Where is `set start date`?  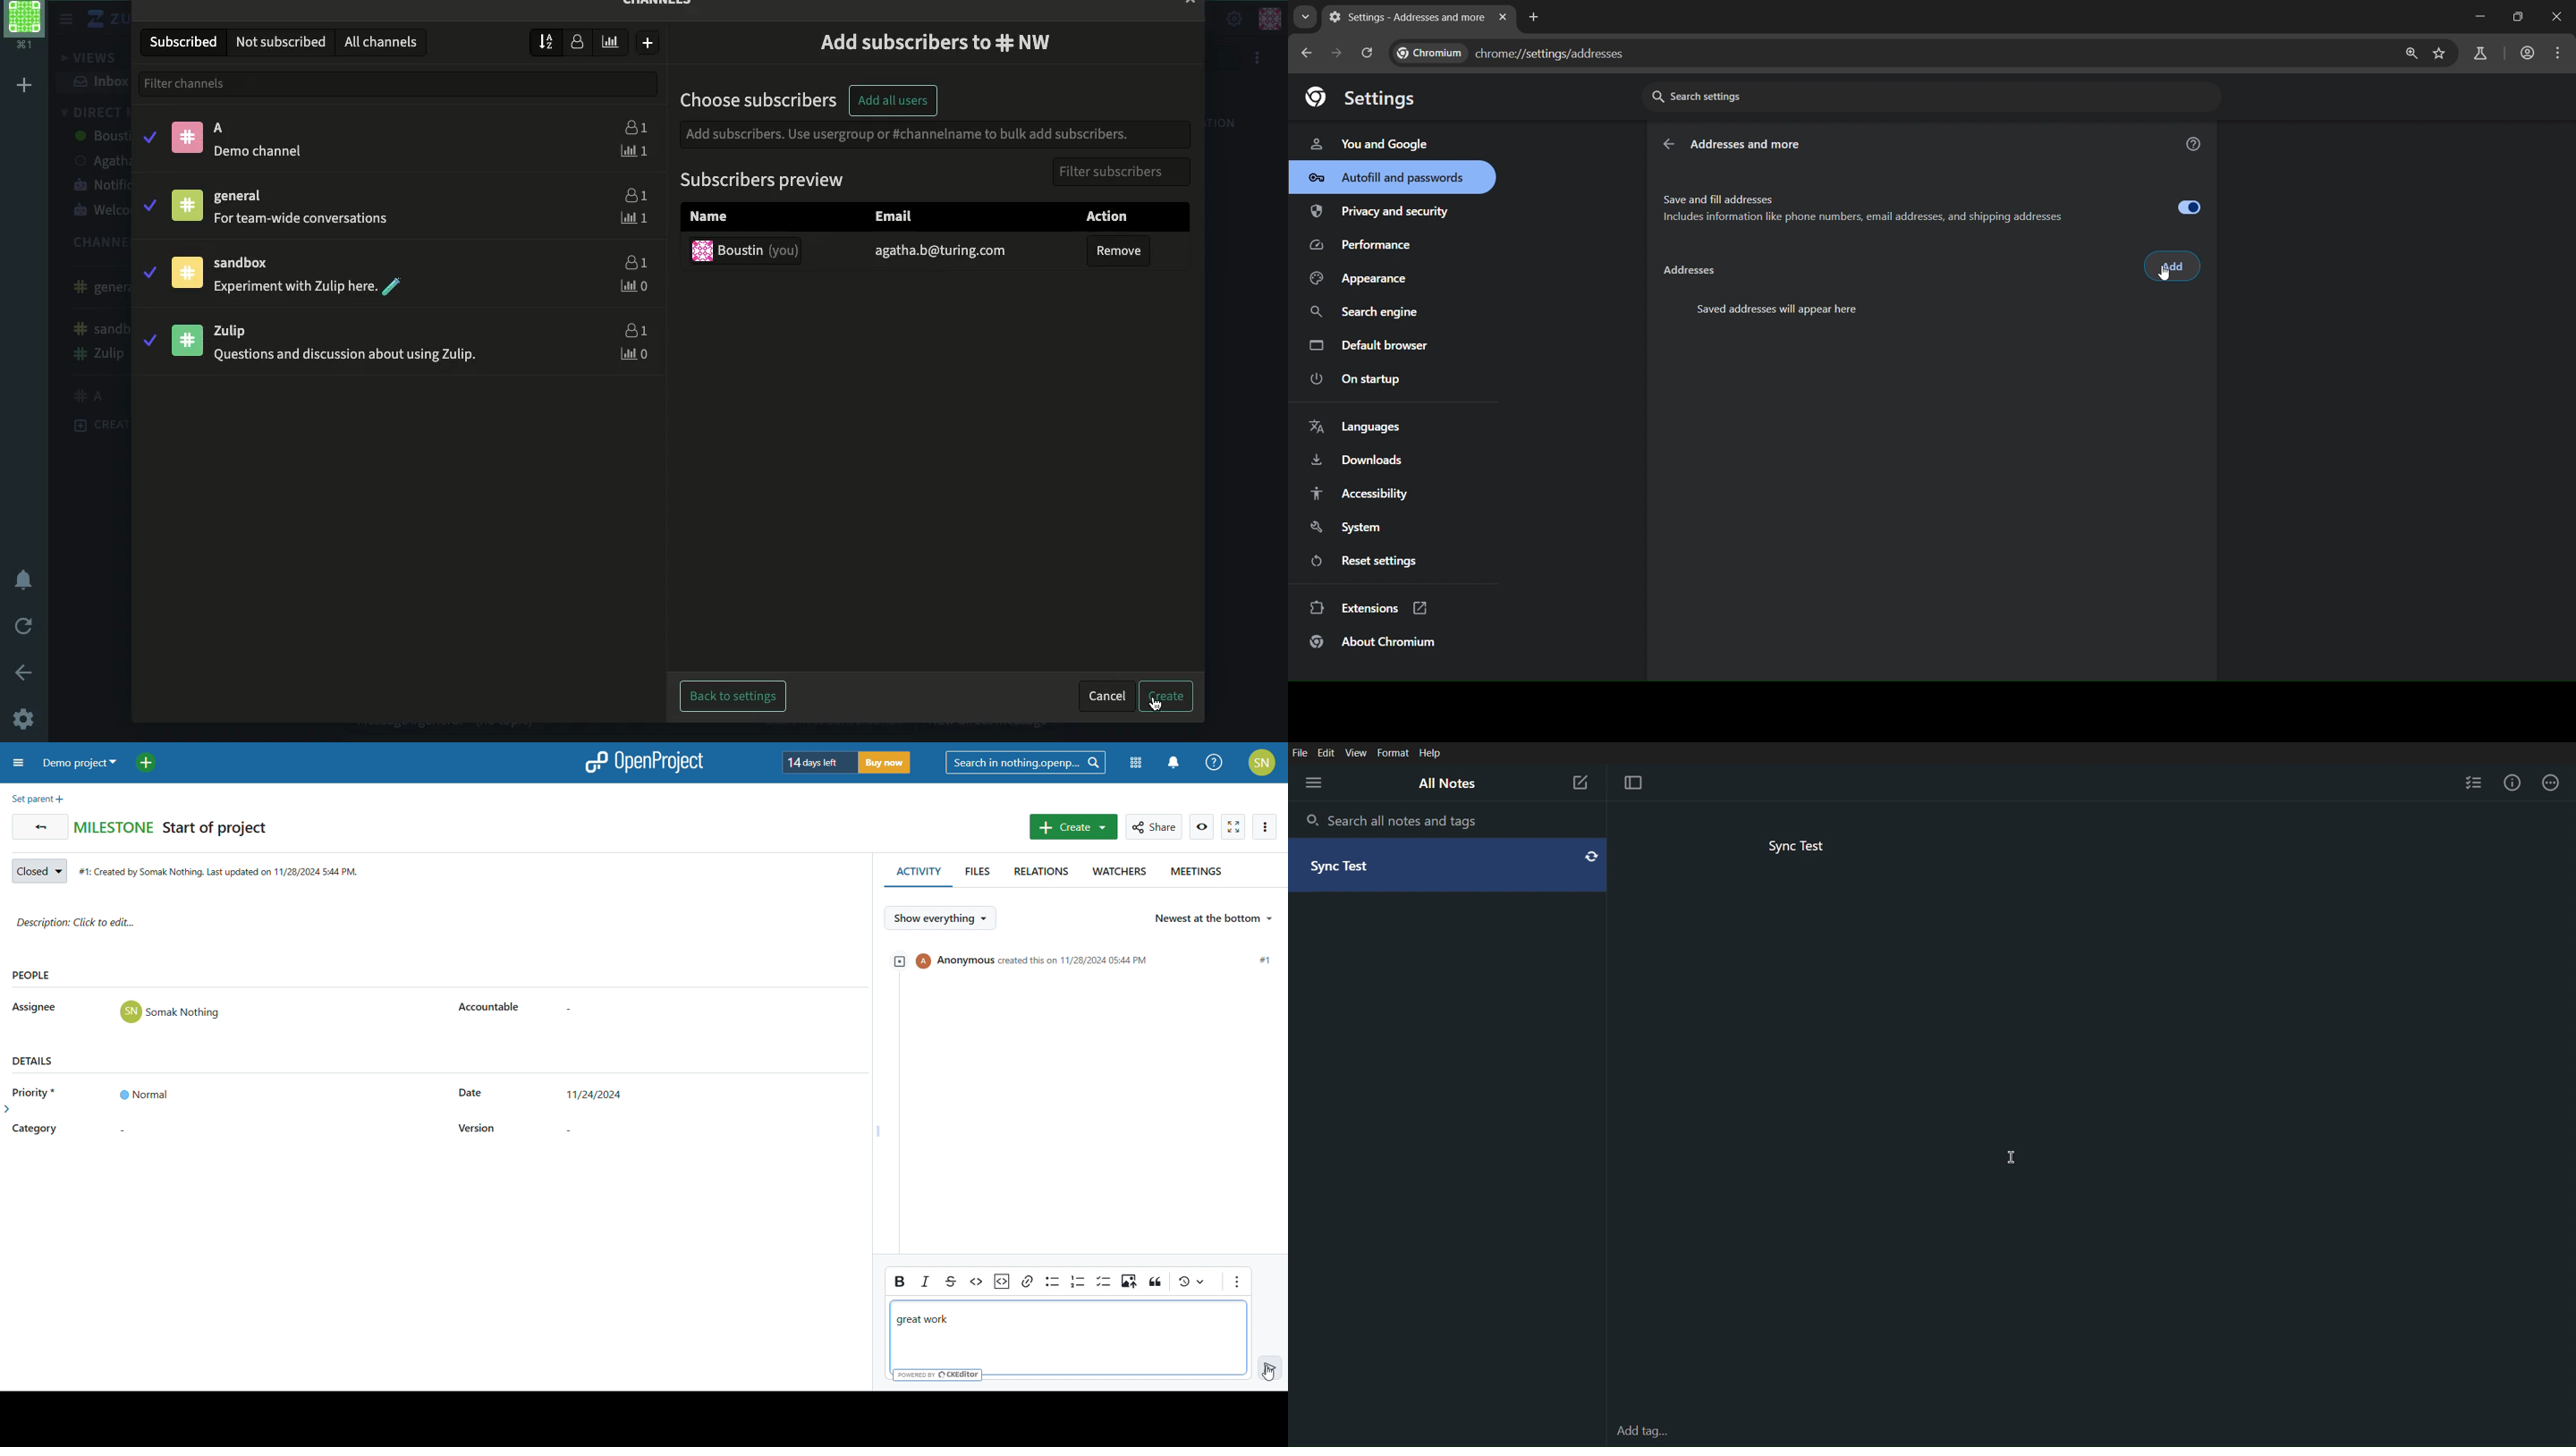 set start date is located at coordinates (597, 1096).